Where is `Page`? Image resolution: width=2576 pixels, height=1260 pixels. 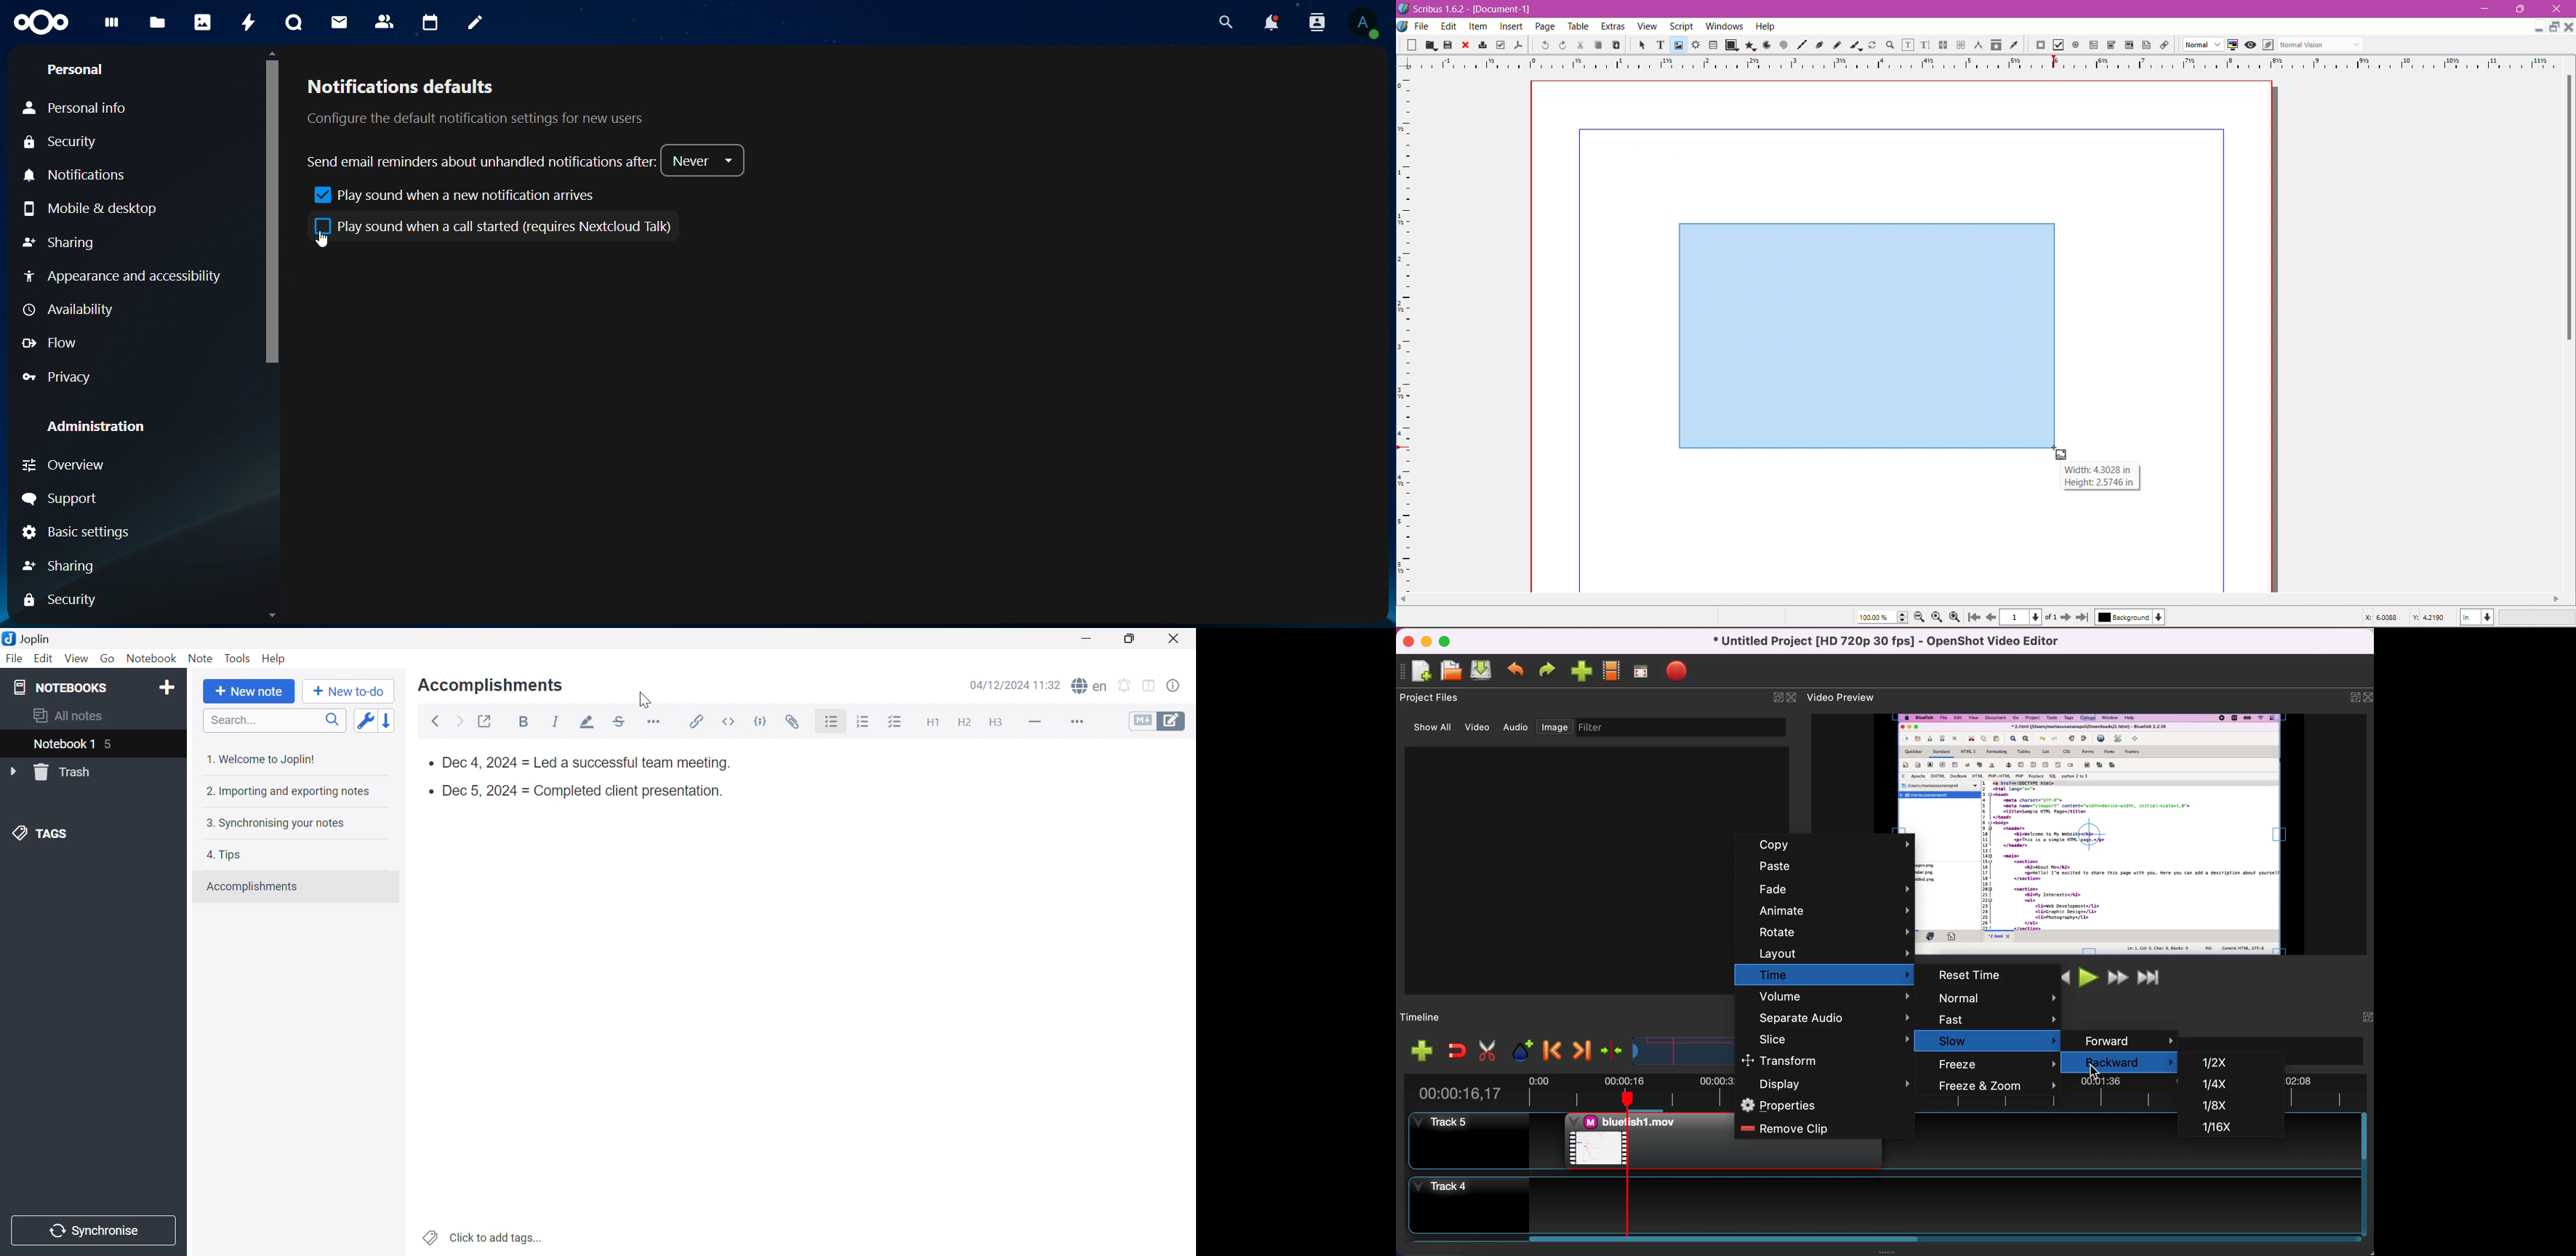 Page is located at coordinates (1547, 27).